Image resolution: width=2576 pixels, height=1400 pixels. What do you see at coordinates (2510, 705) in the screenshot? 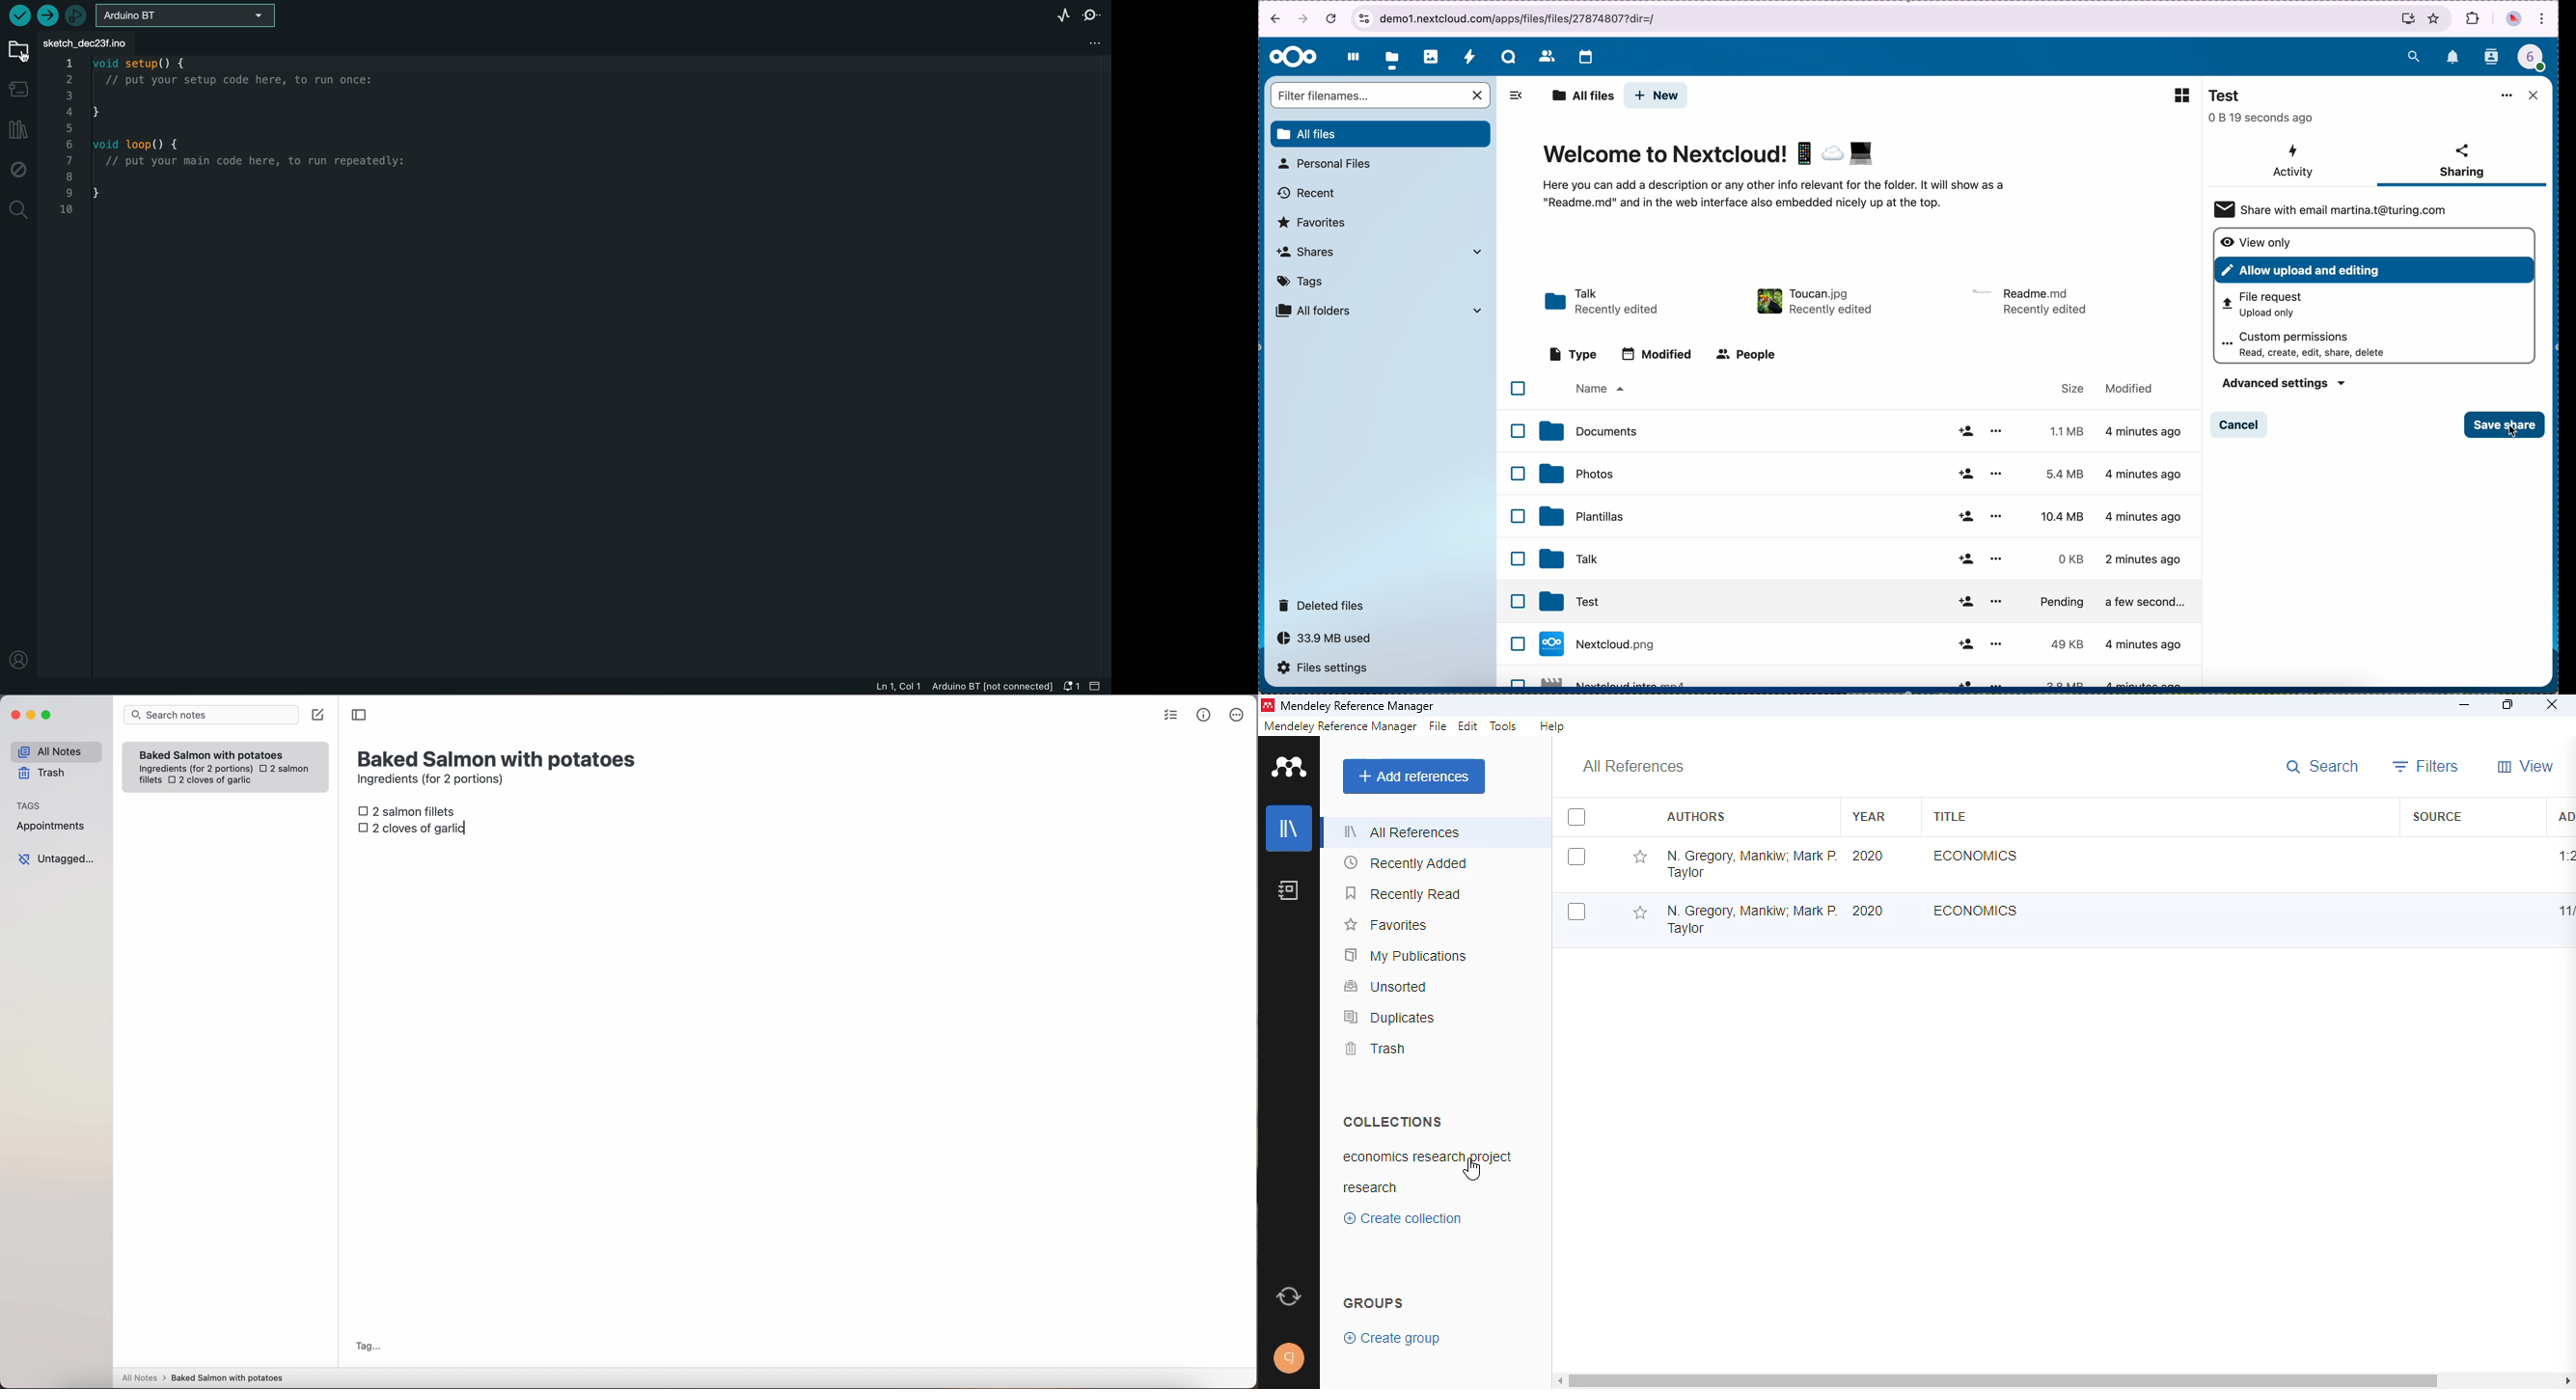
I see `maximize` at bounding box center [2510, 705].